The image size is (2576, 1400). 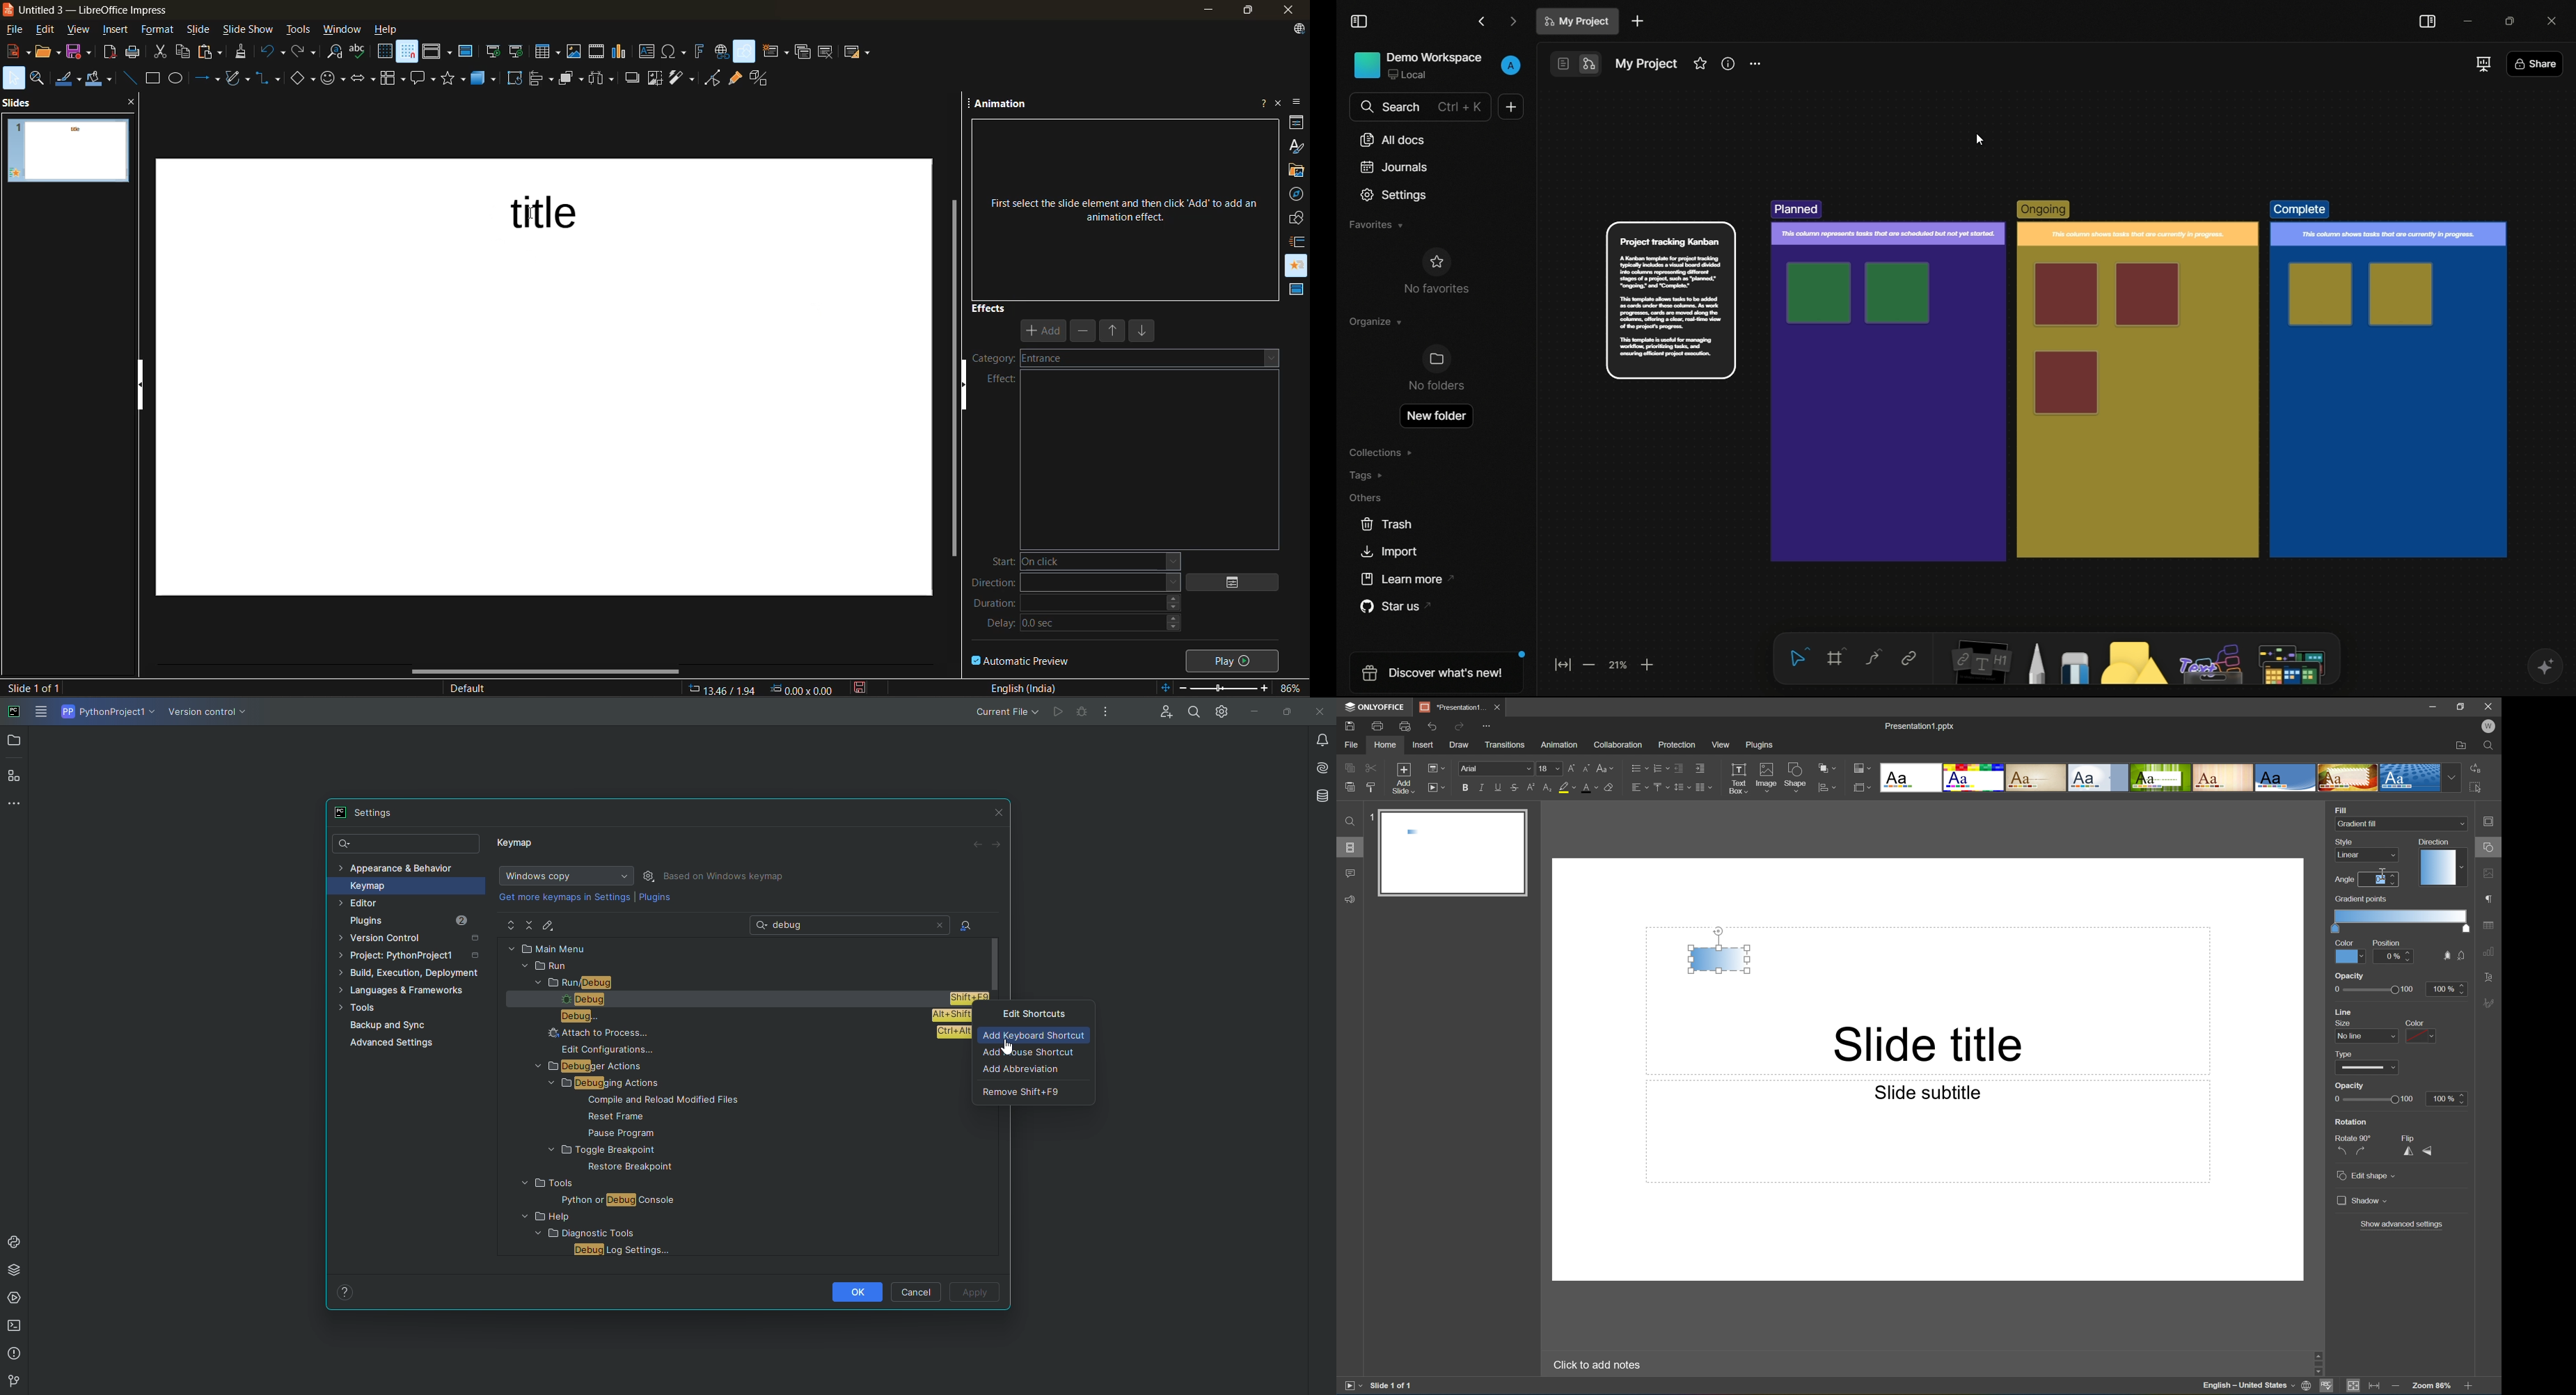 What do you see at coordinates (401, 885) in the screenshot?
I see `Keymap` at bounding box center [401, 885].